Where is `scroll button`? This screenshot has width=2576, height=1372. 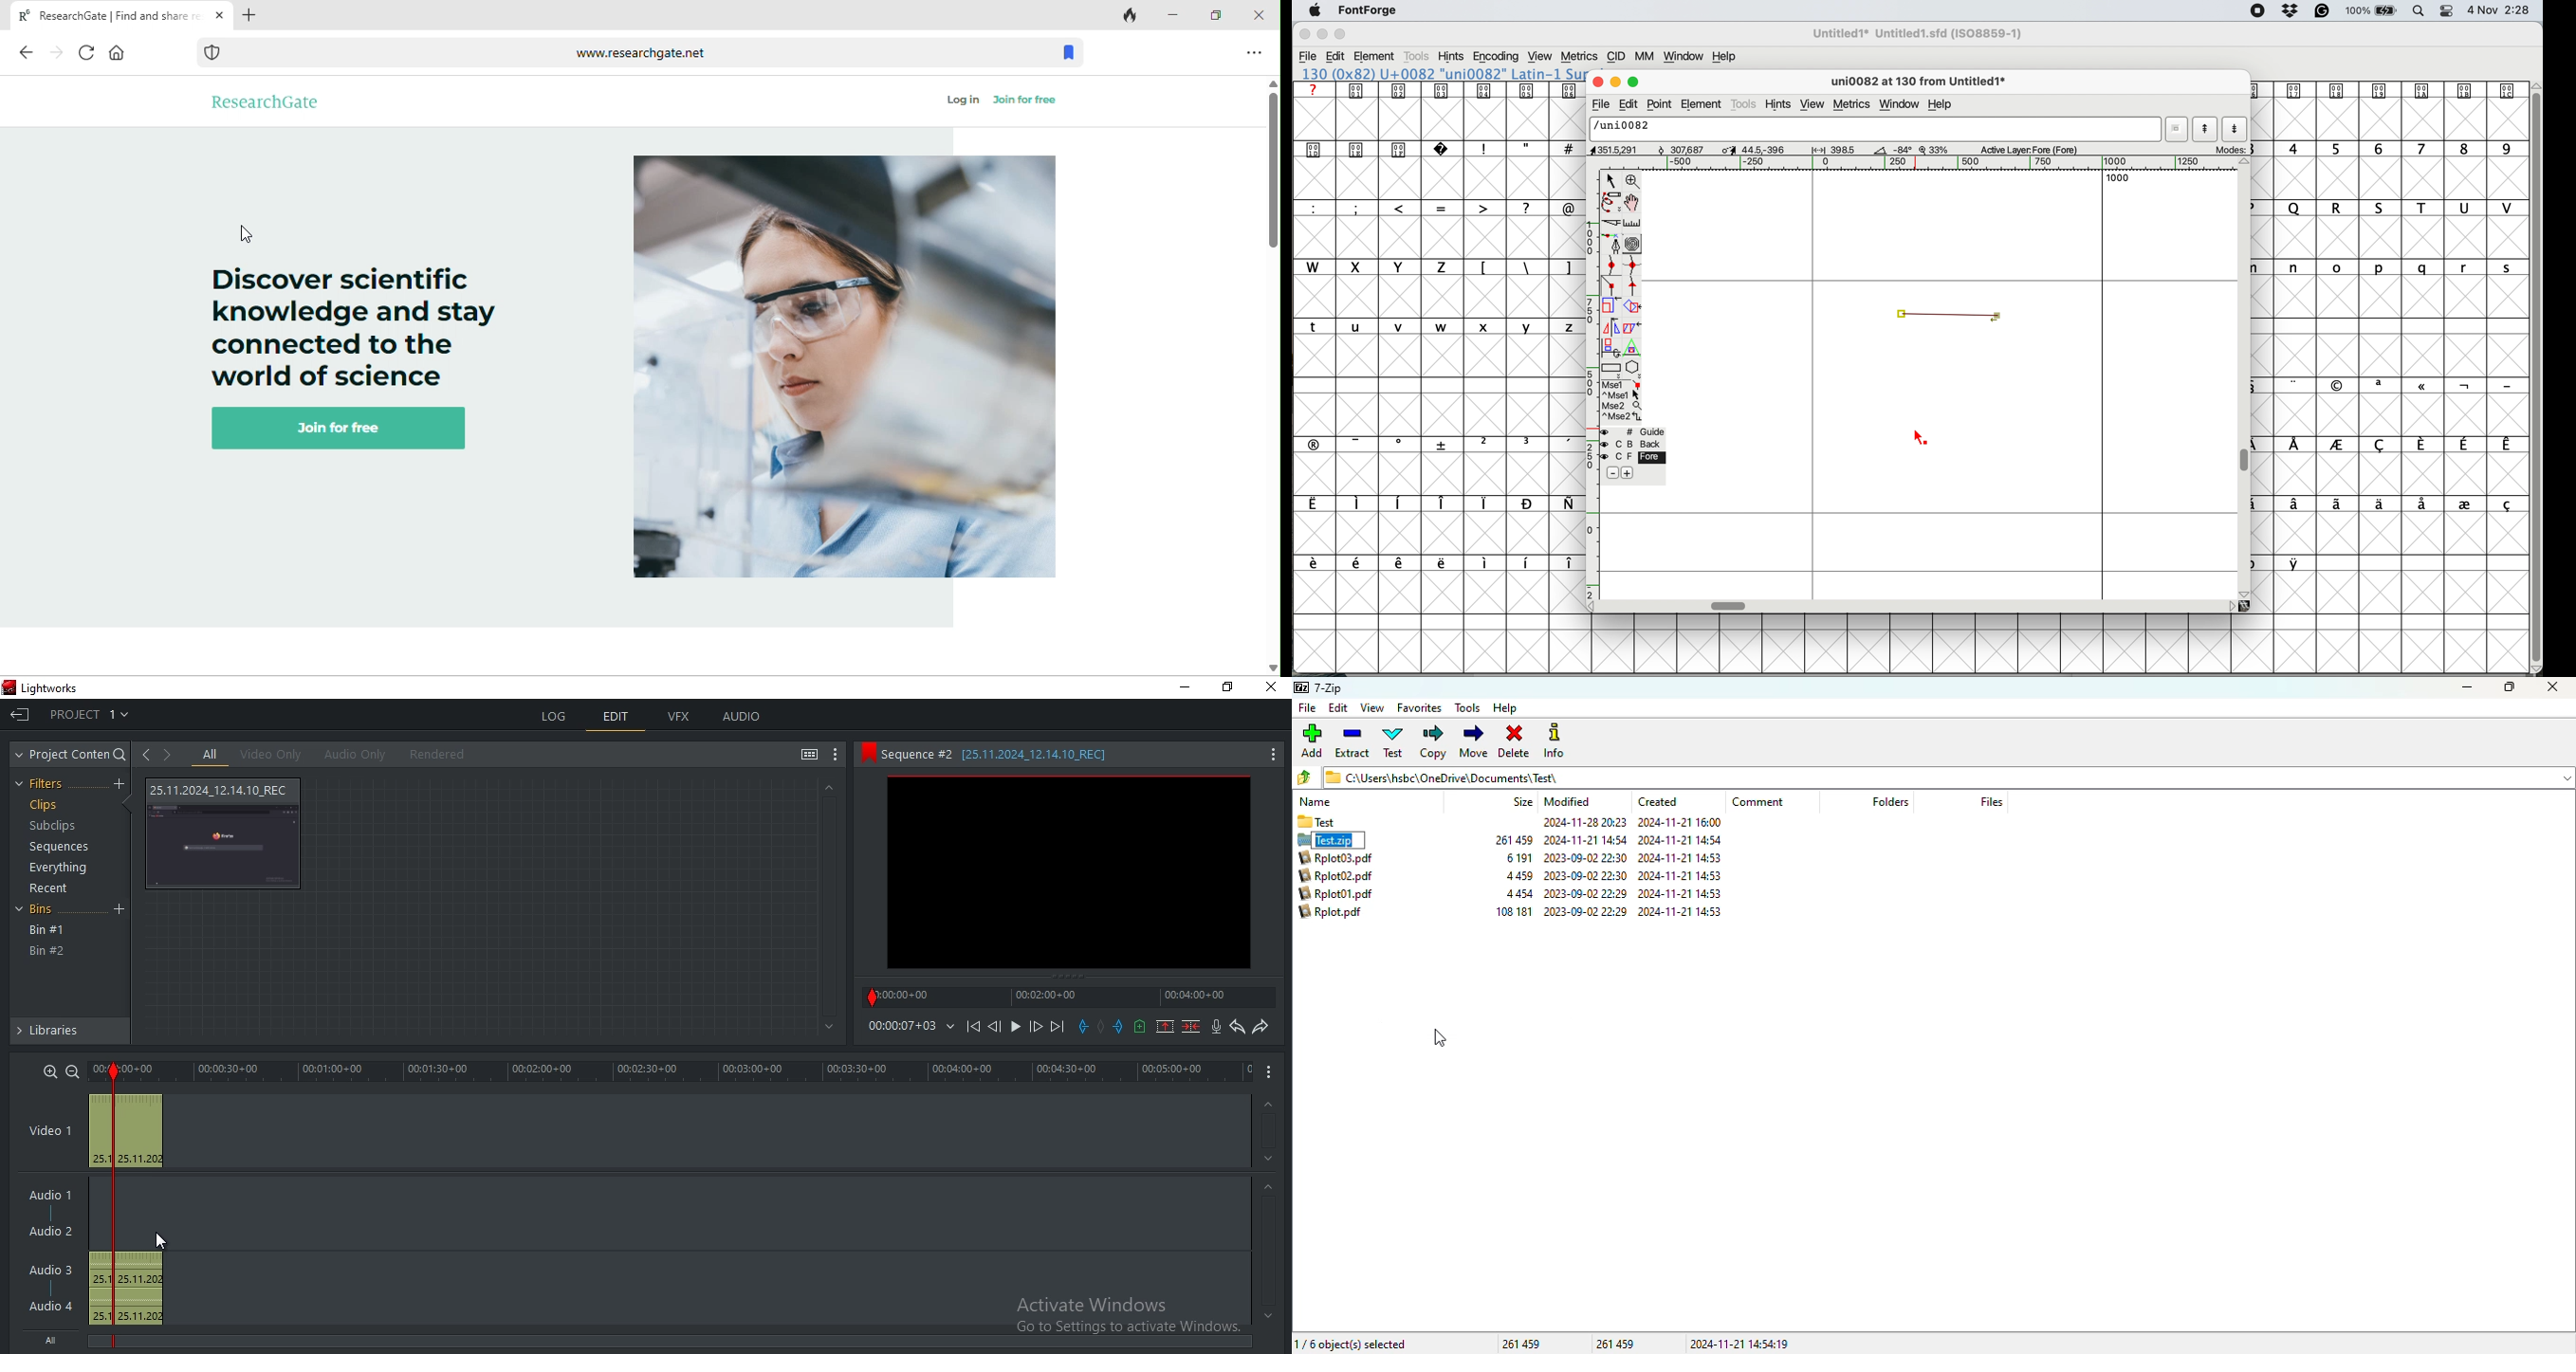 scroll button is located at coordinates (1595, 606).